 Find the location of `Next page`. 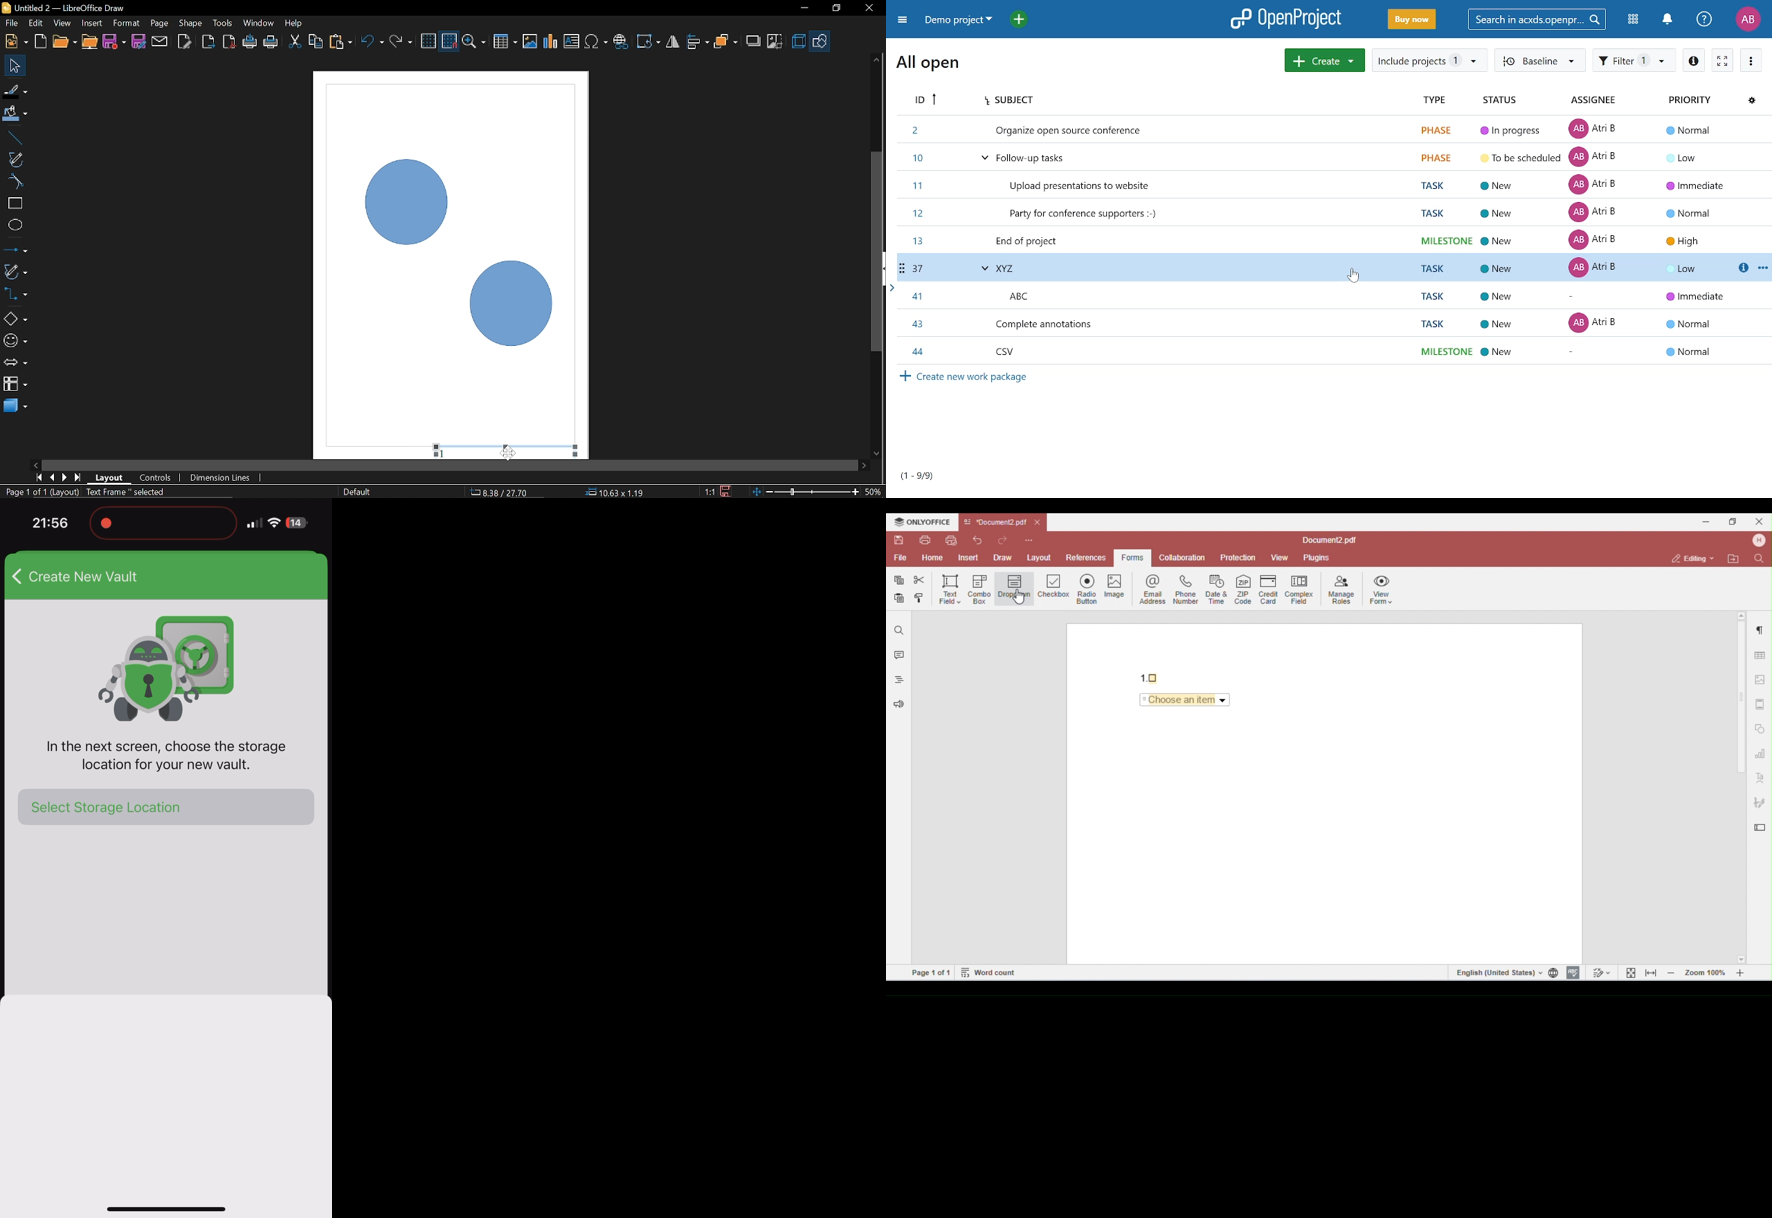

Next page is located at coordinates (65, 478).